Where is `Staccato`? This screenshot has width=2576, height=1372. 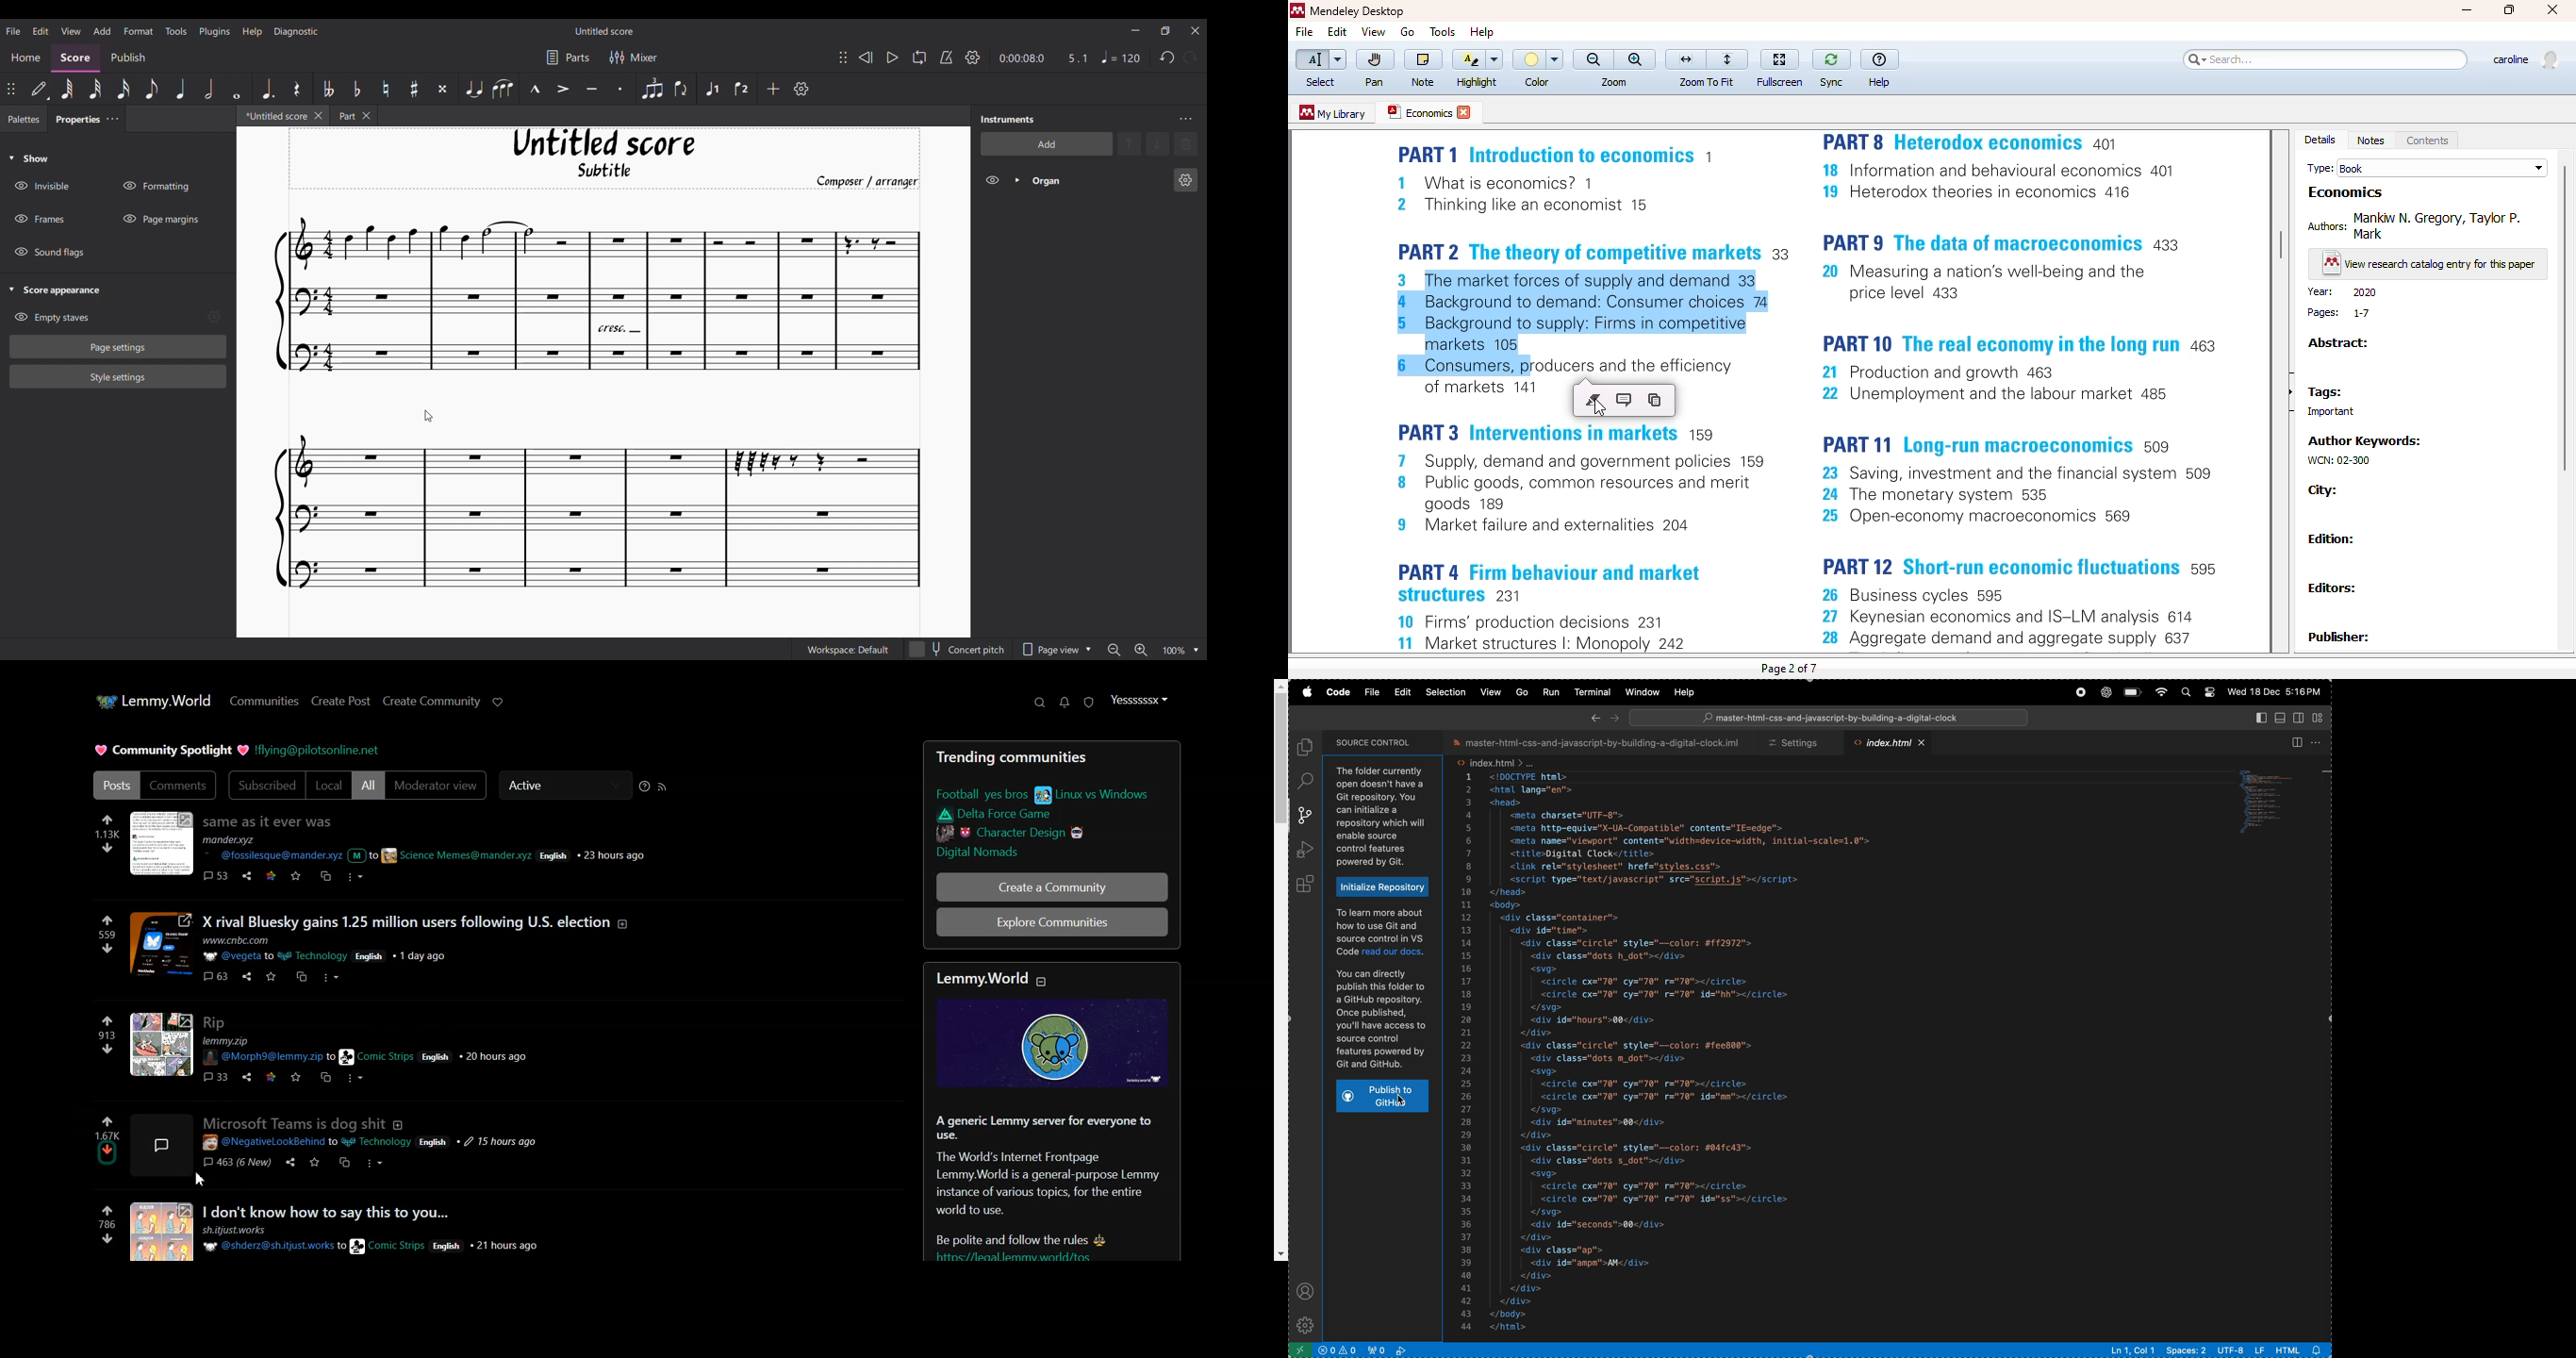
Staccato is located at coordinates (621, 89).